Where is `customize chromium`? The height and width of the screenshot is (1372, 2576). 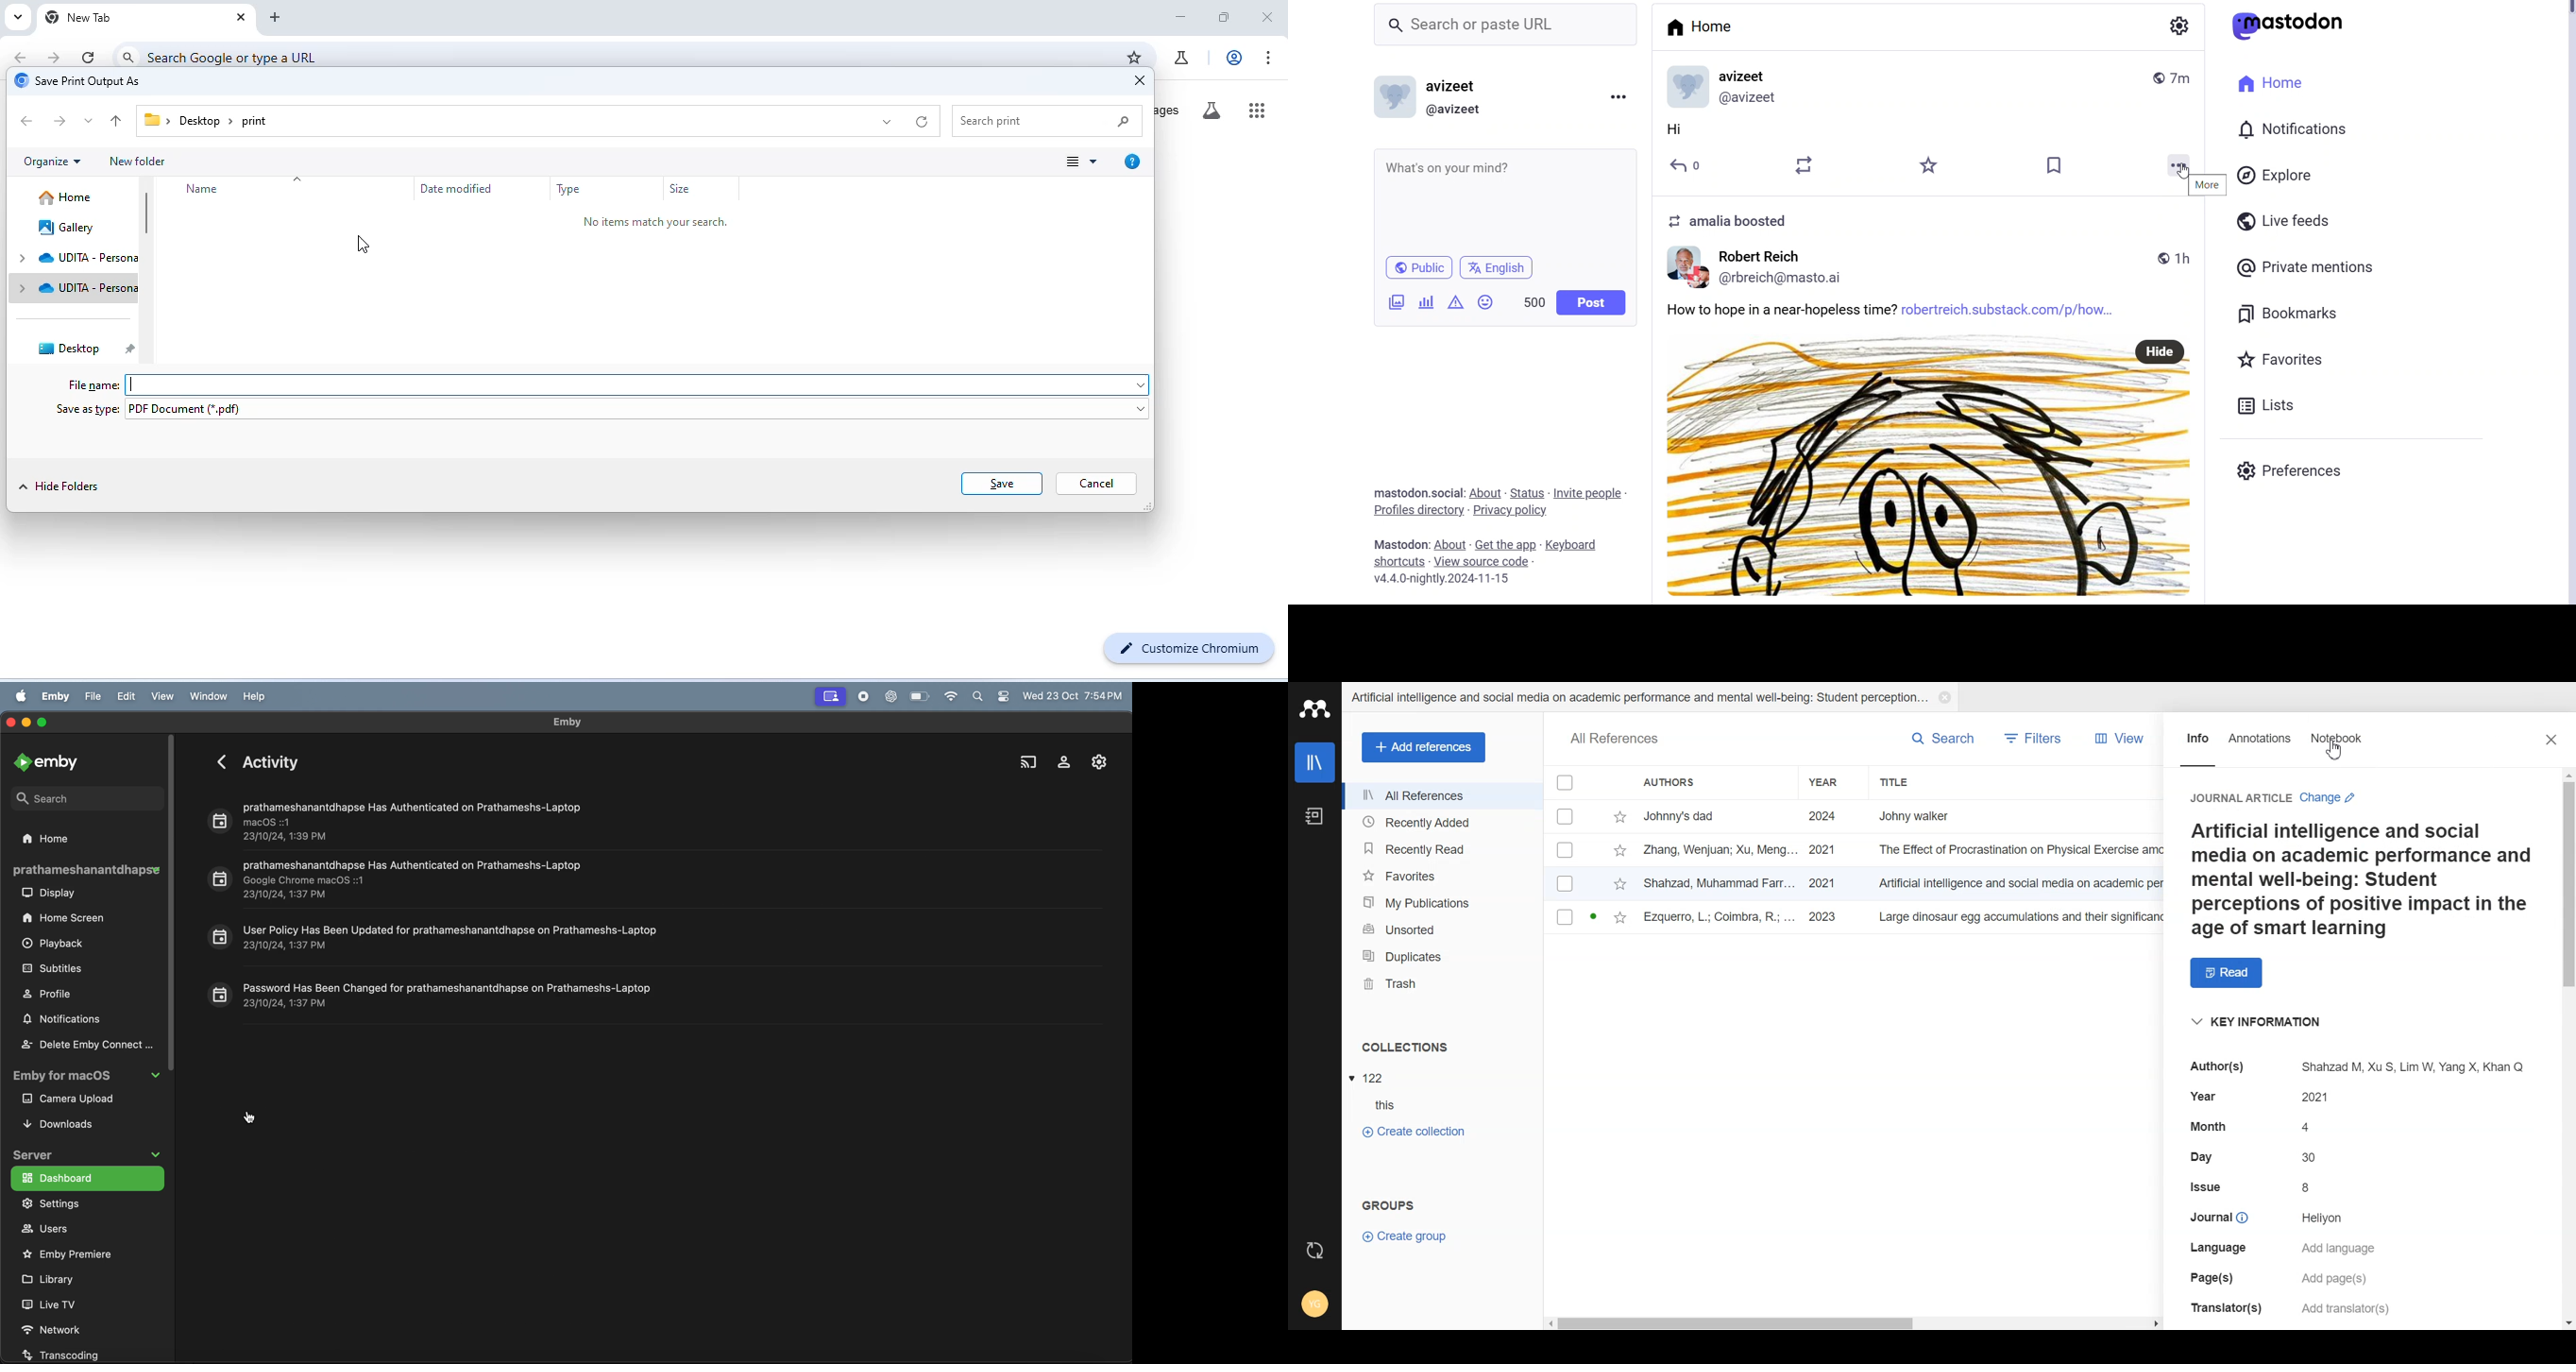 customize chromium is located at coordinates (1193, 647).